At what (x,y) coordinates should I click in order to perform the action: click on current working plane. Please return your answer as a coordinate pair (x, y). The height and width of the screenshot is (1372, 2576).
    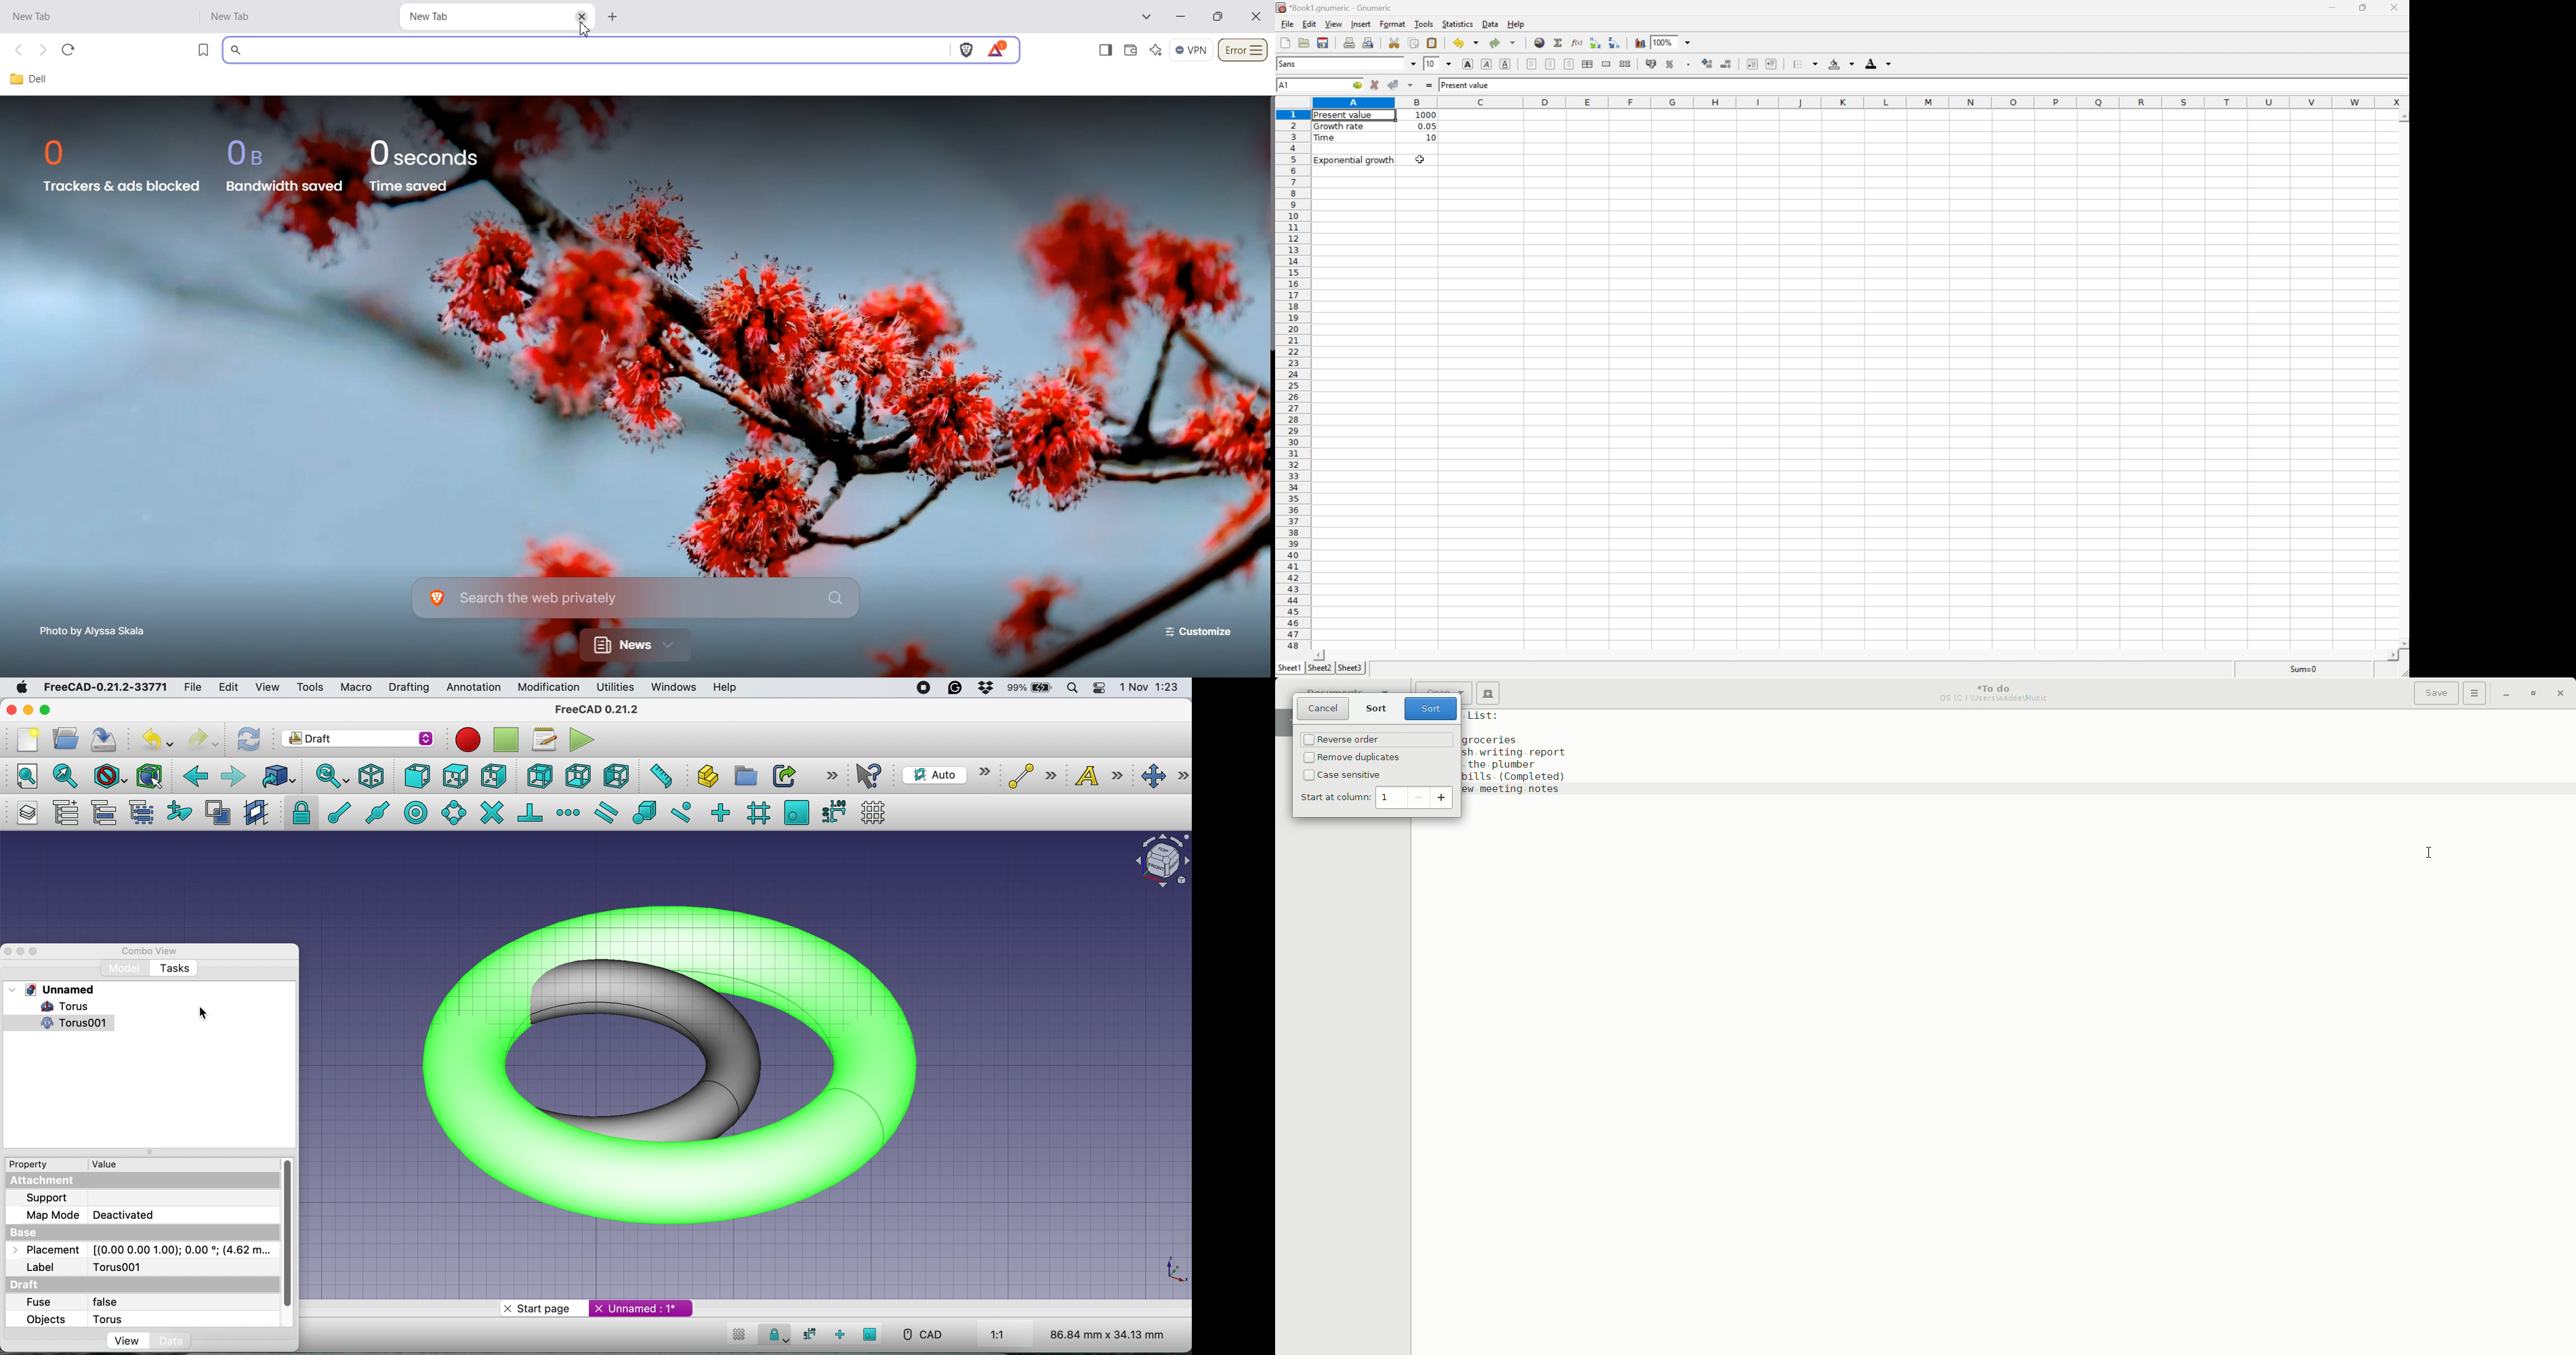
    Looking at the image, I should click on (945, 774).